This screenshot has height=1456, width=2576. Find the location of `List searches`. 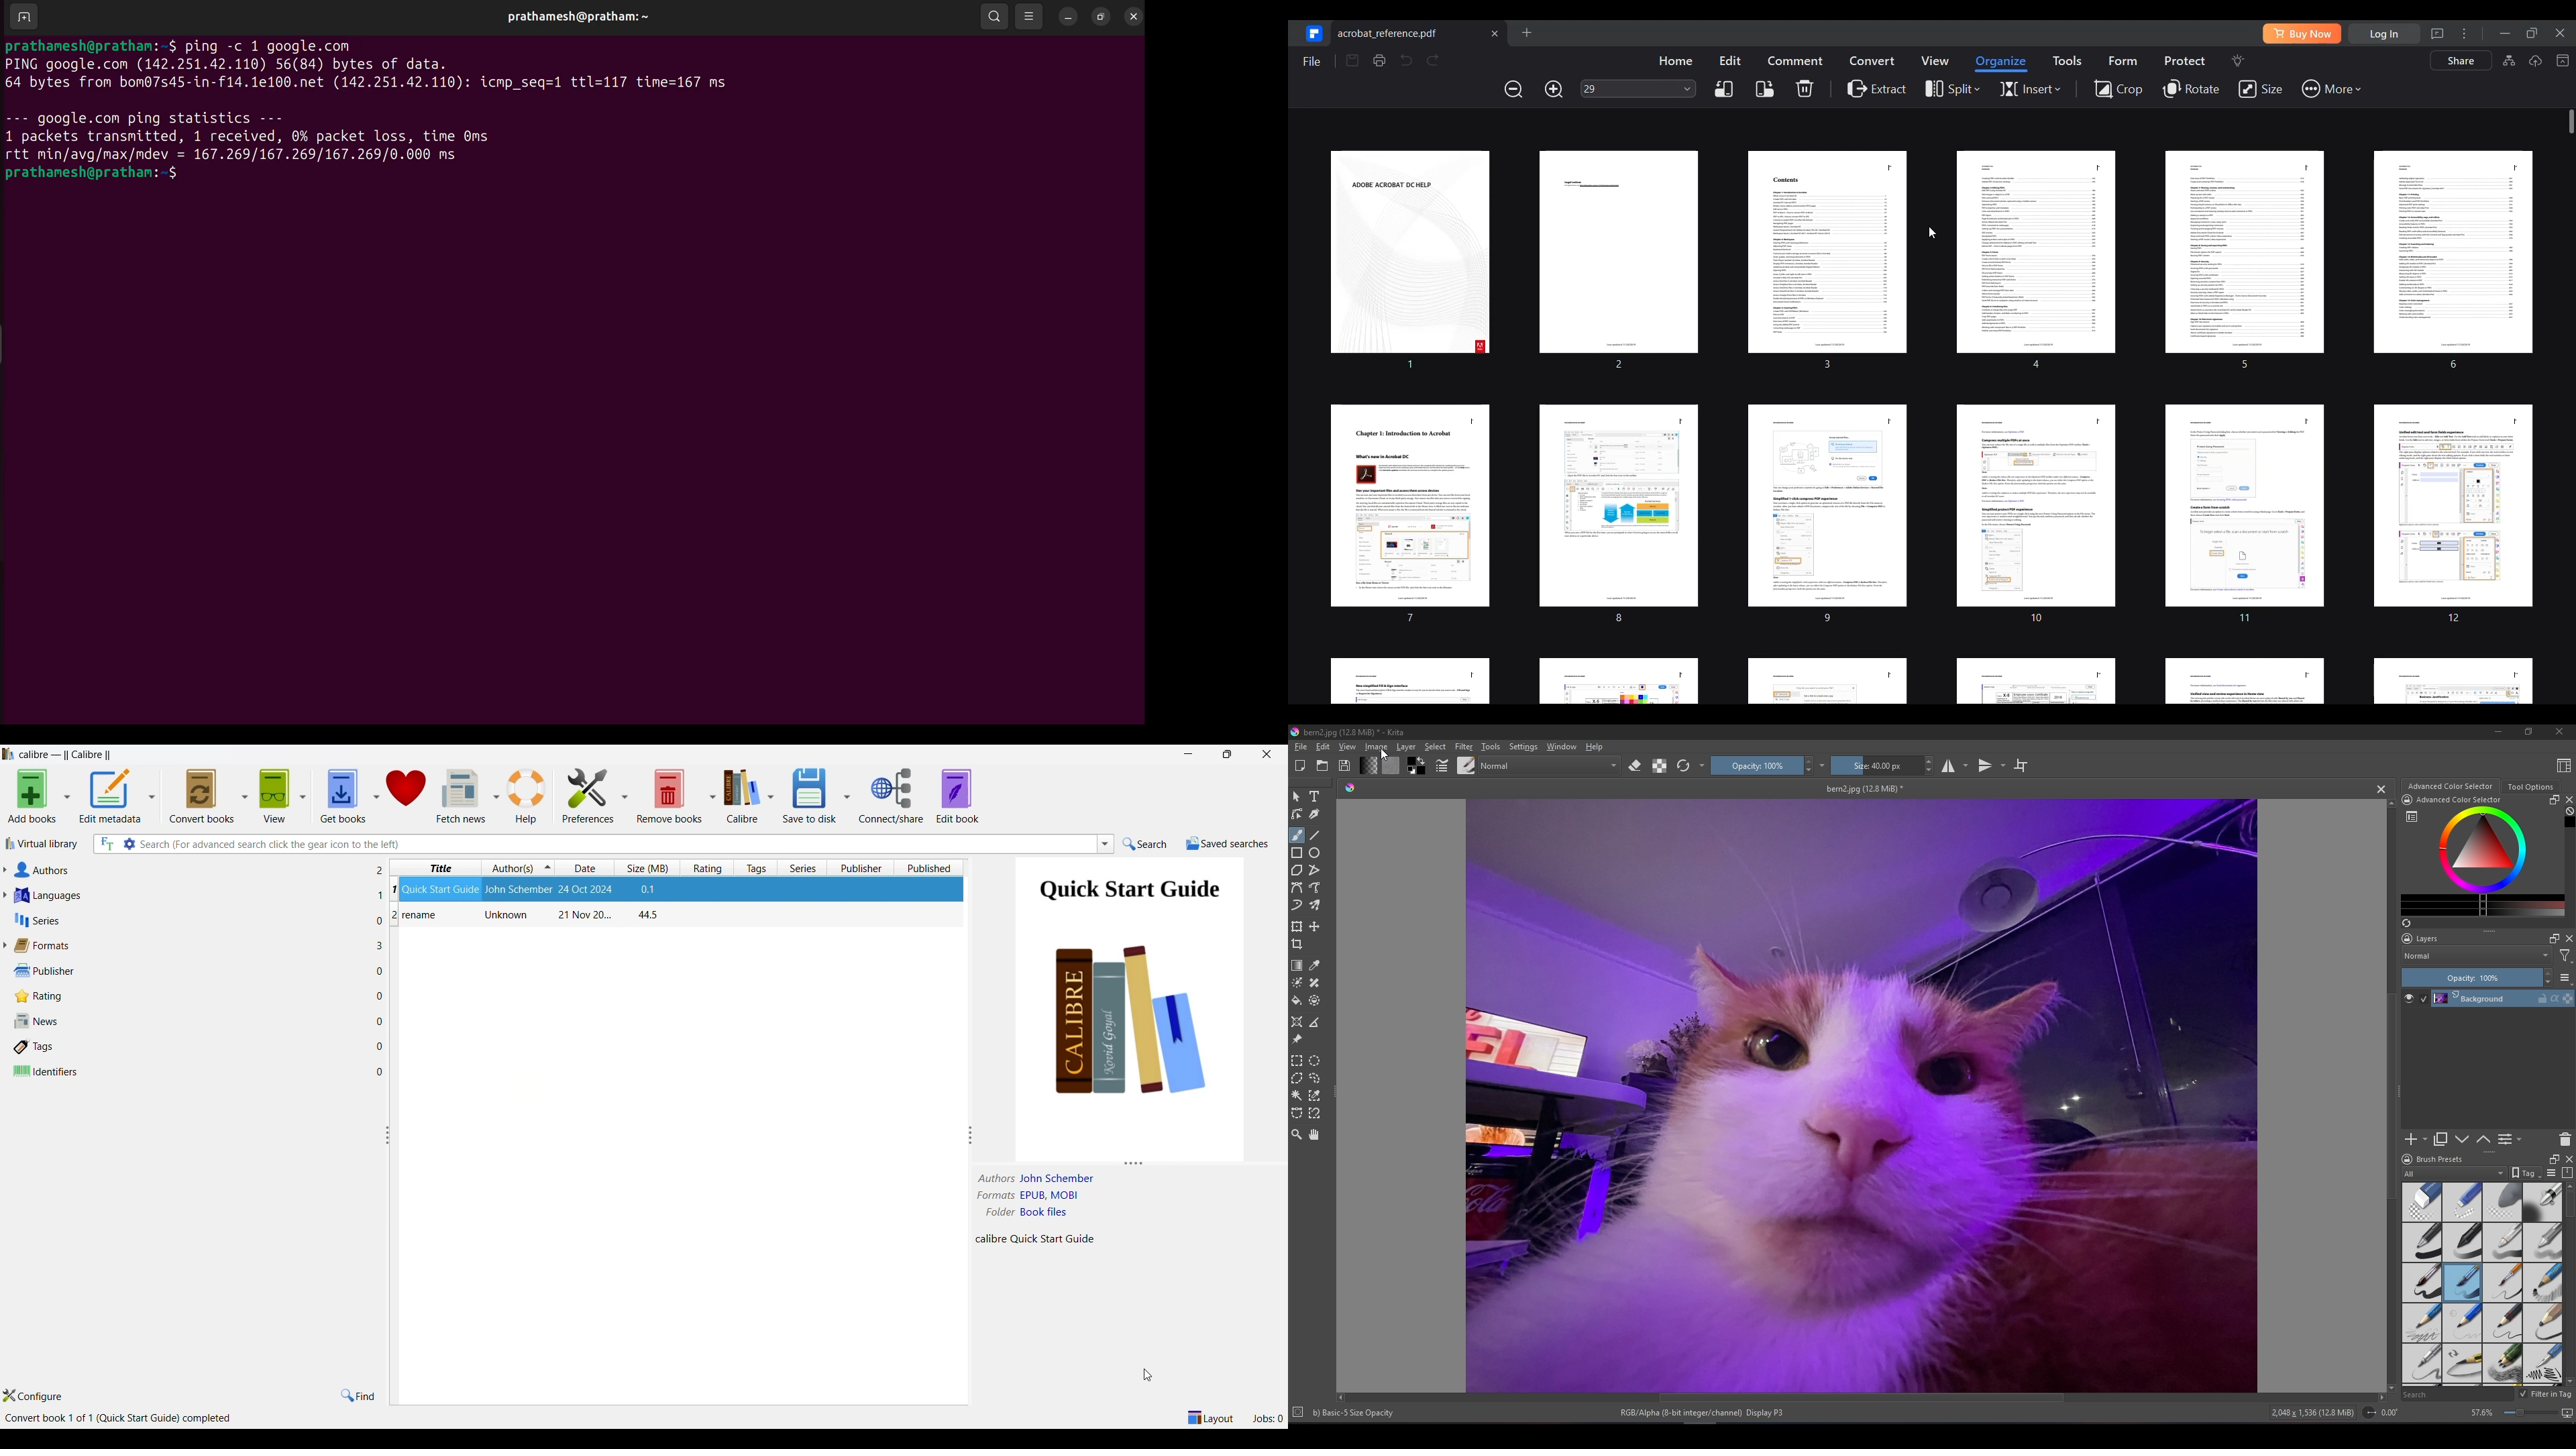

List searches is located at coordinates (1106, 844).